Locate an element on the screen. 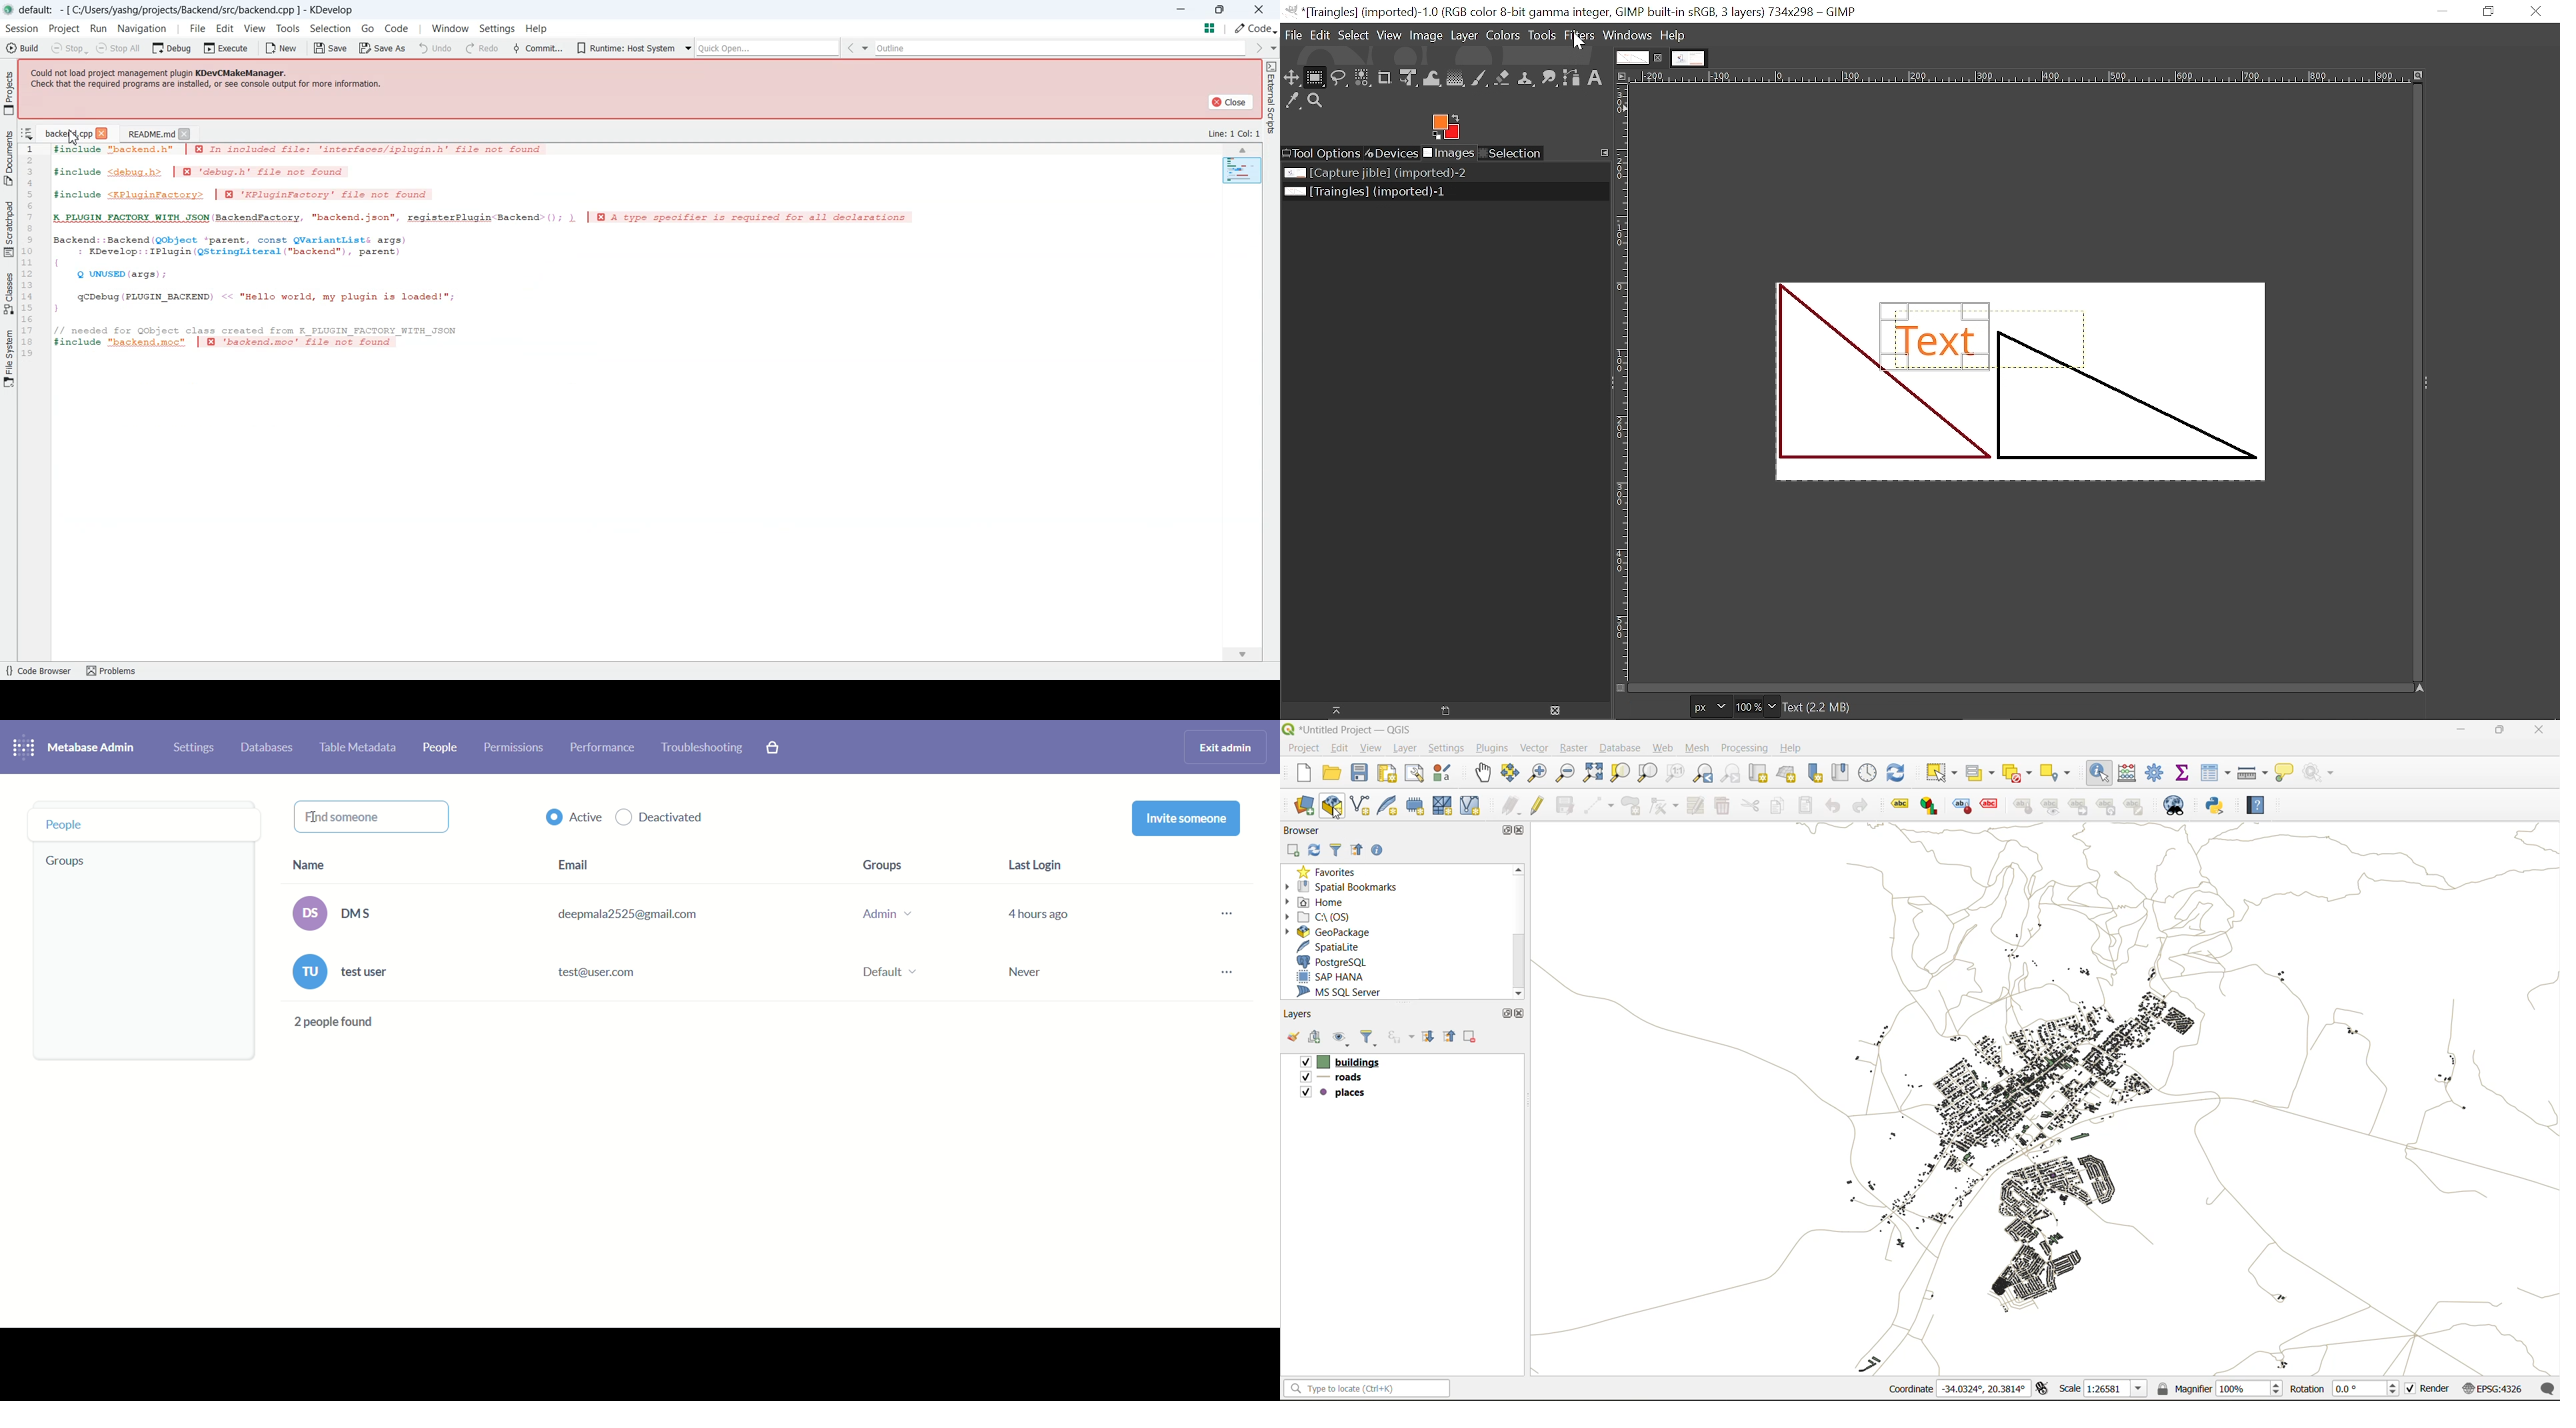 This screenshot has width=2576, height=1428. zoom last is located at coordinates (1705, 774).